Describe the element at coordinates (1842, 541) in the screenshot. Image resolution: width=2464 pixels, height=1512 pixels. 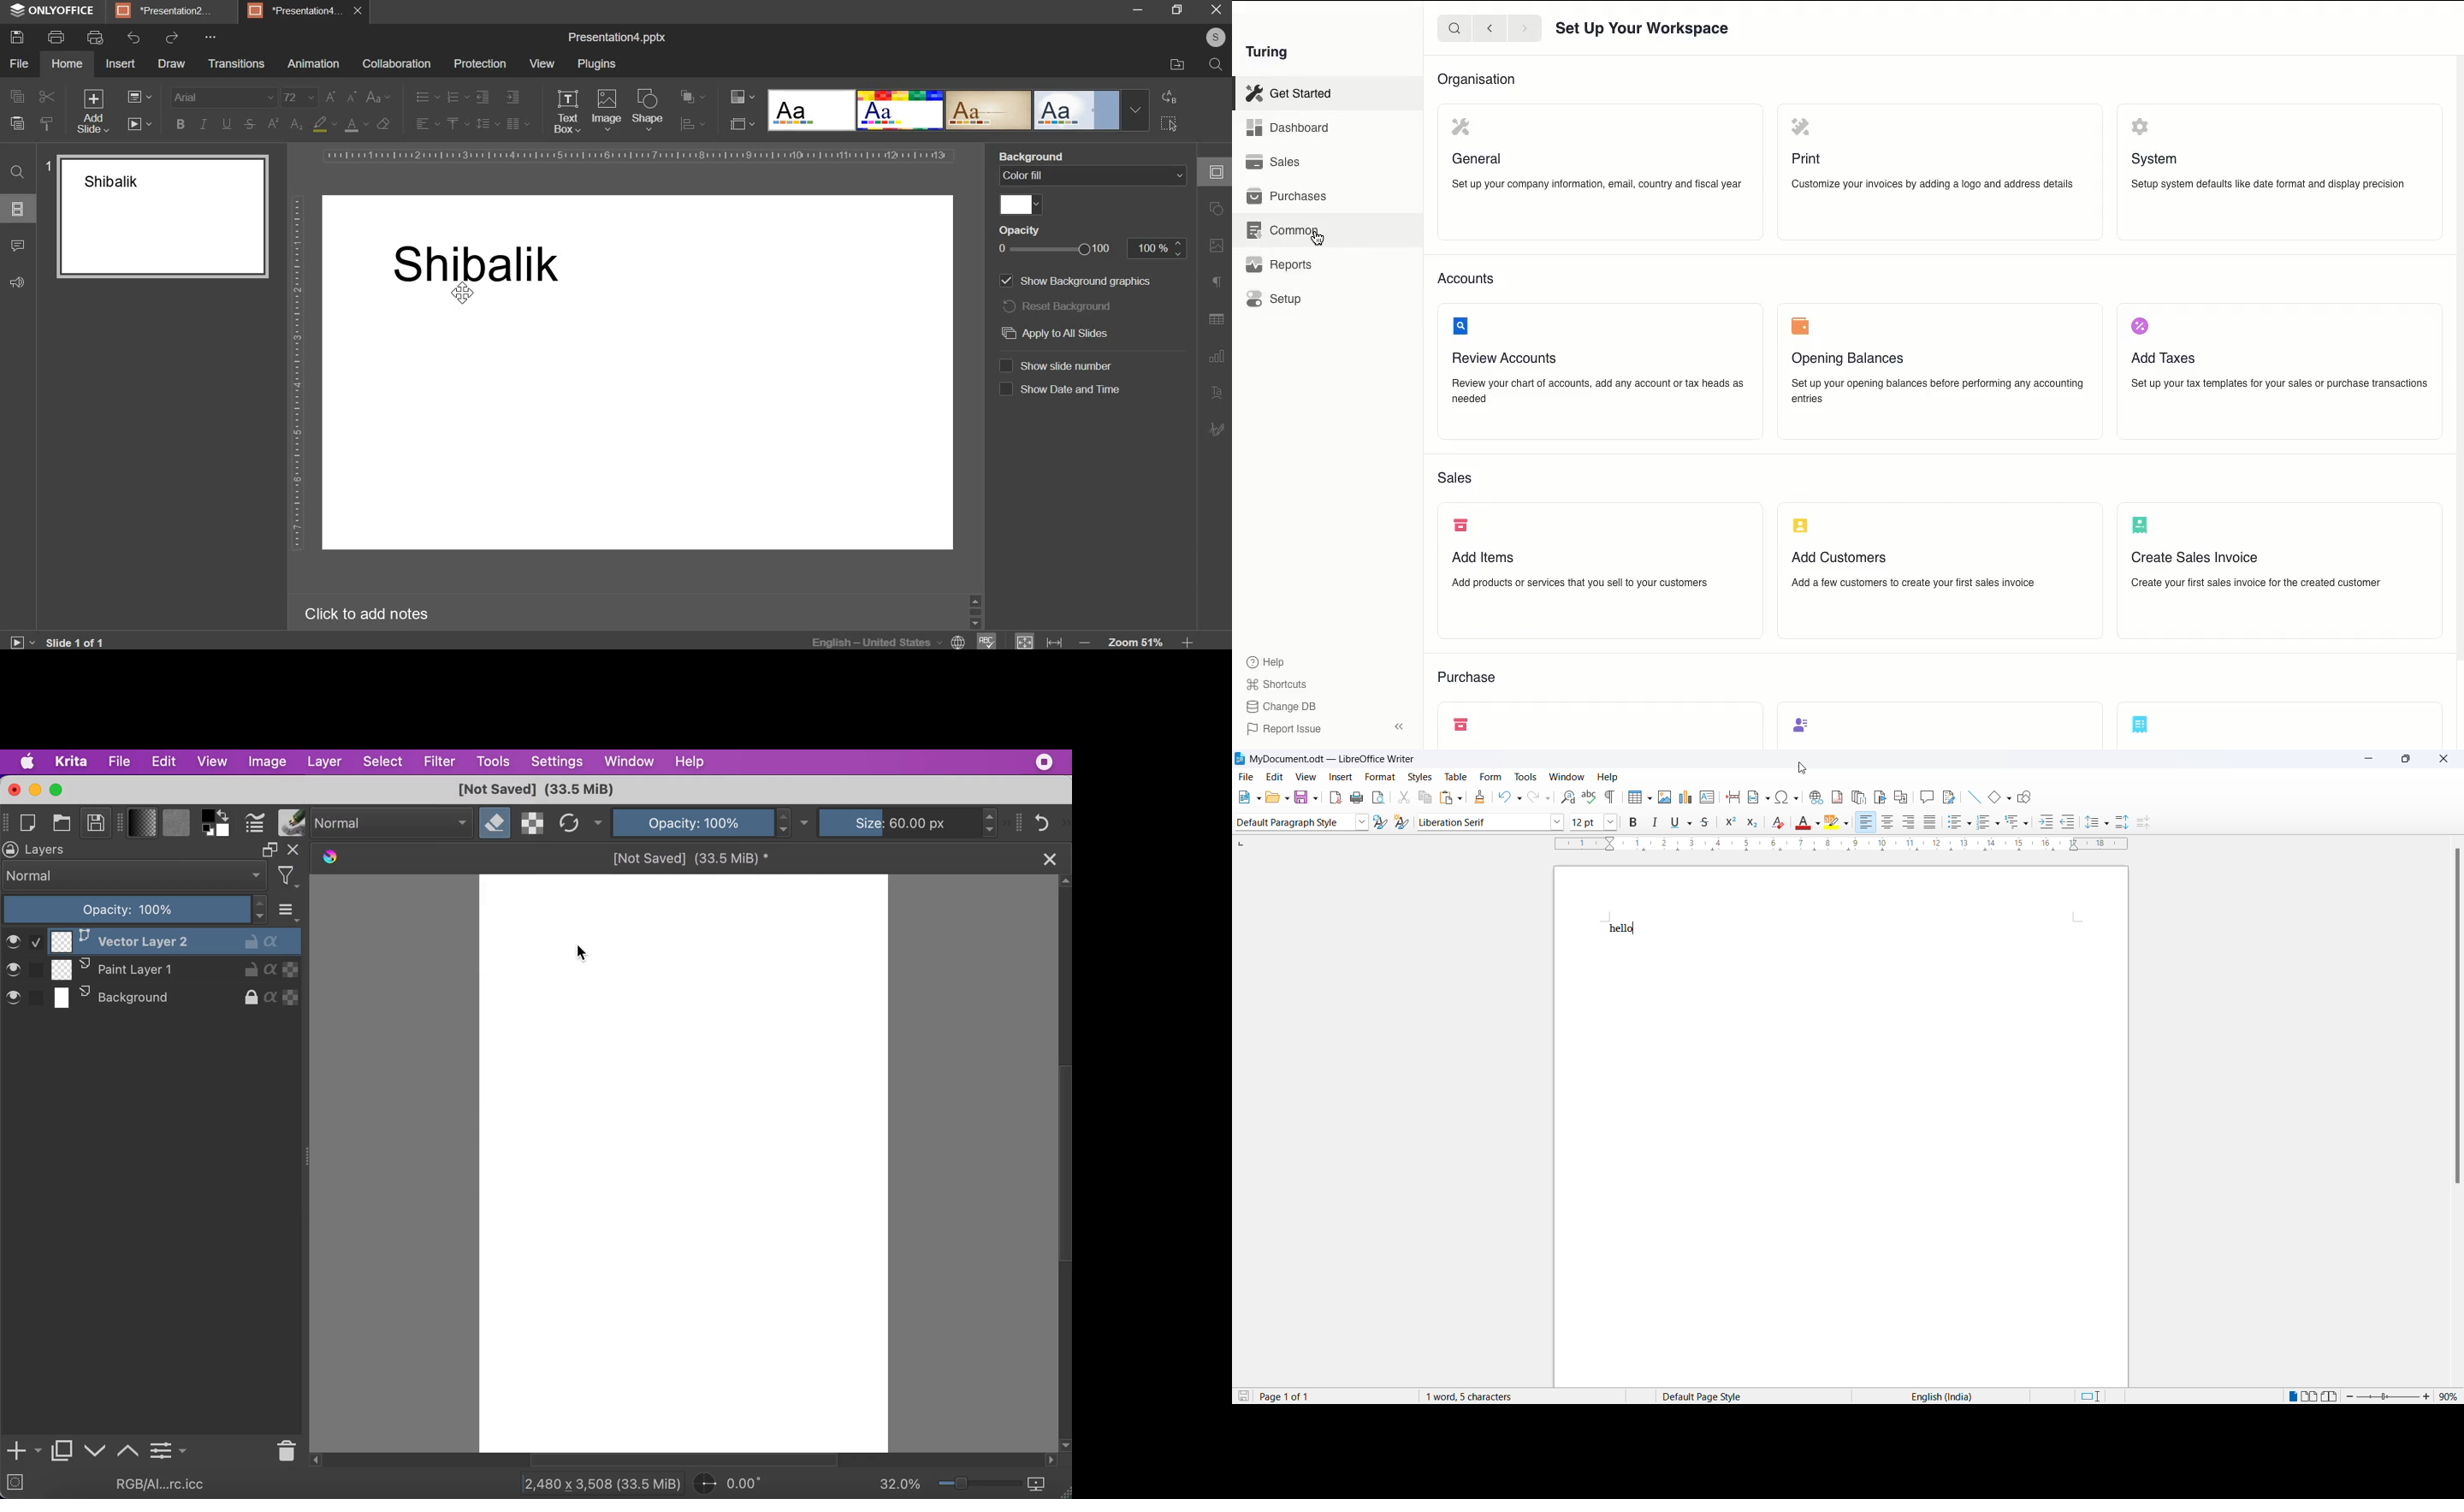
I see `Add Customers` at that location.